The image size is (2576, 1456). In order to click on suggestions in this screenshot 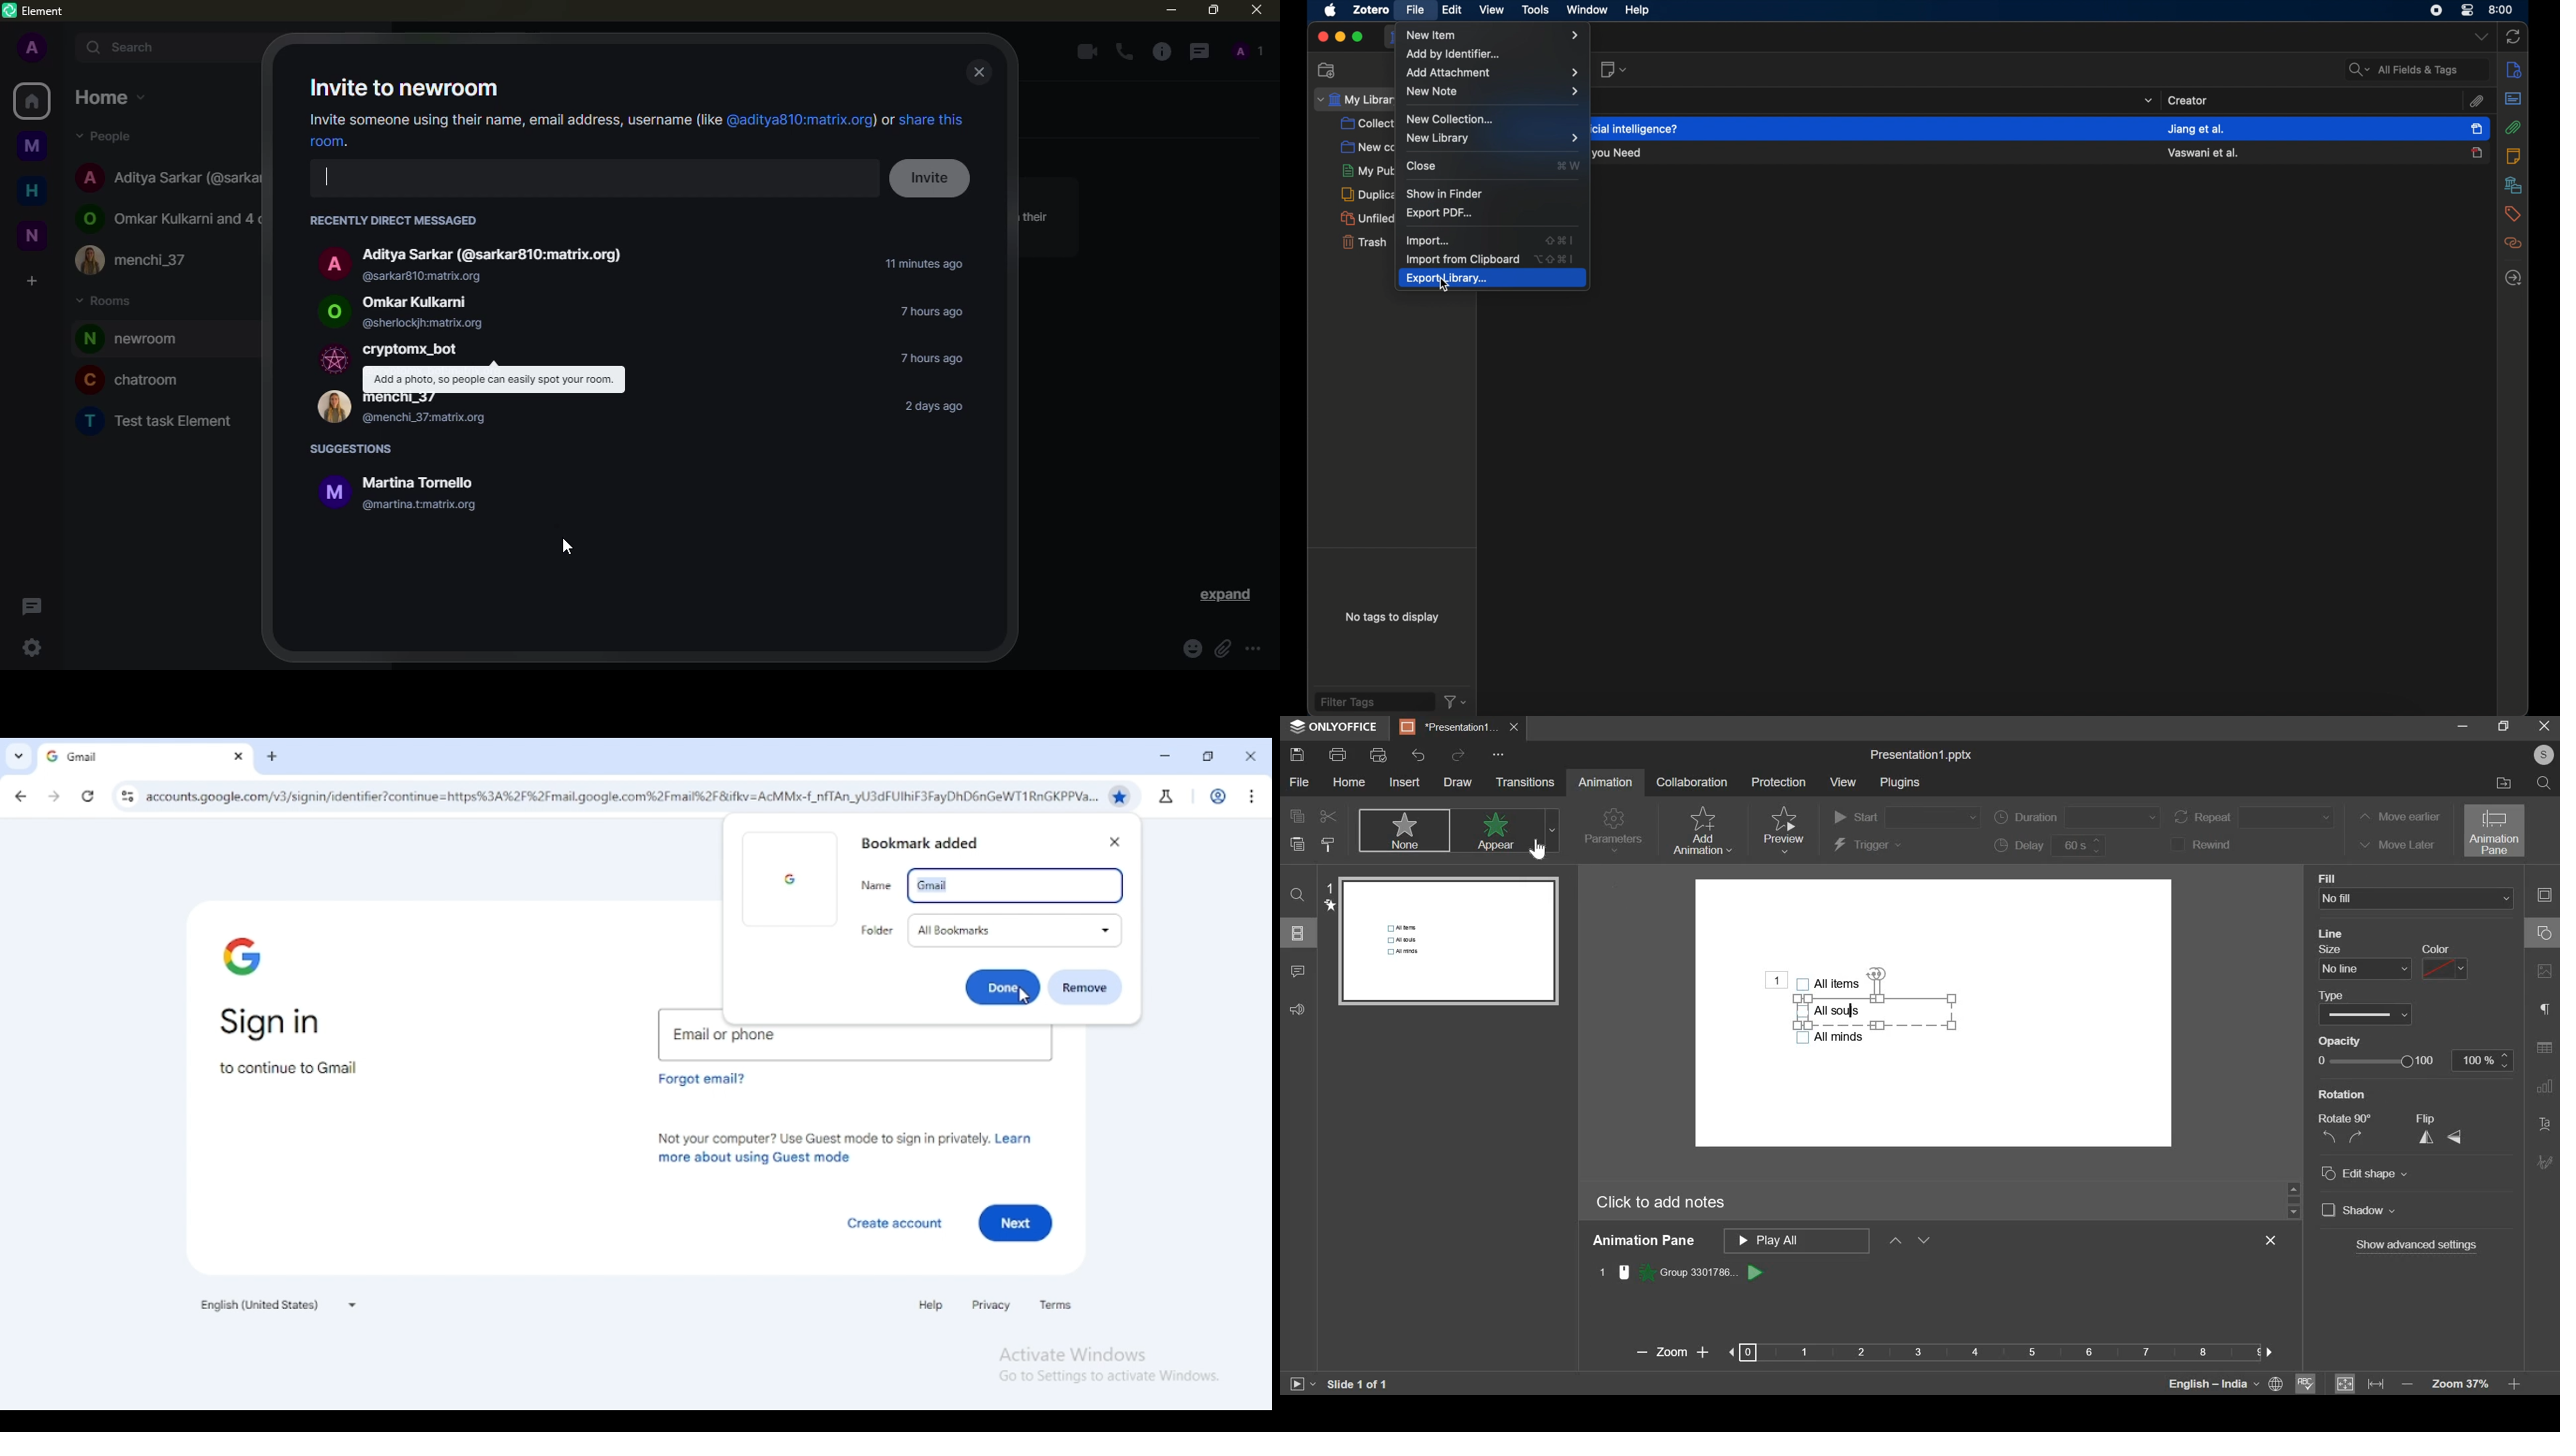, I will do `click(351, 449)`.